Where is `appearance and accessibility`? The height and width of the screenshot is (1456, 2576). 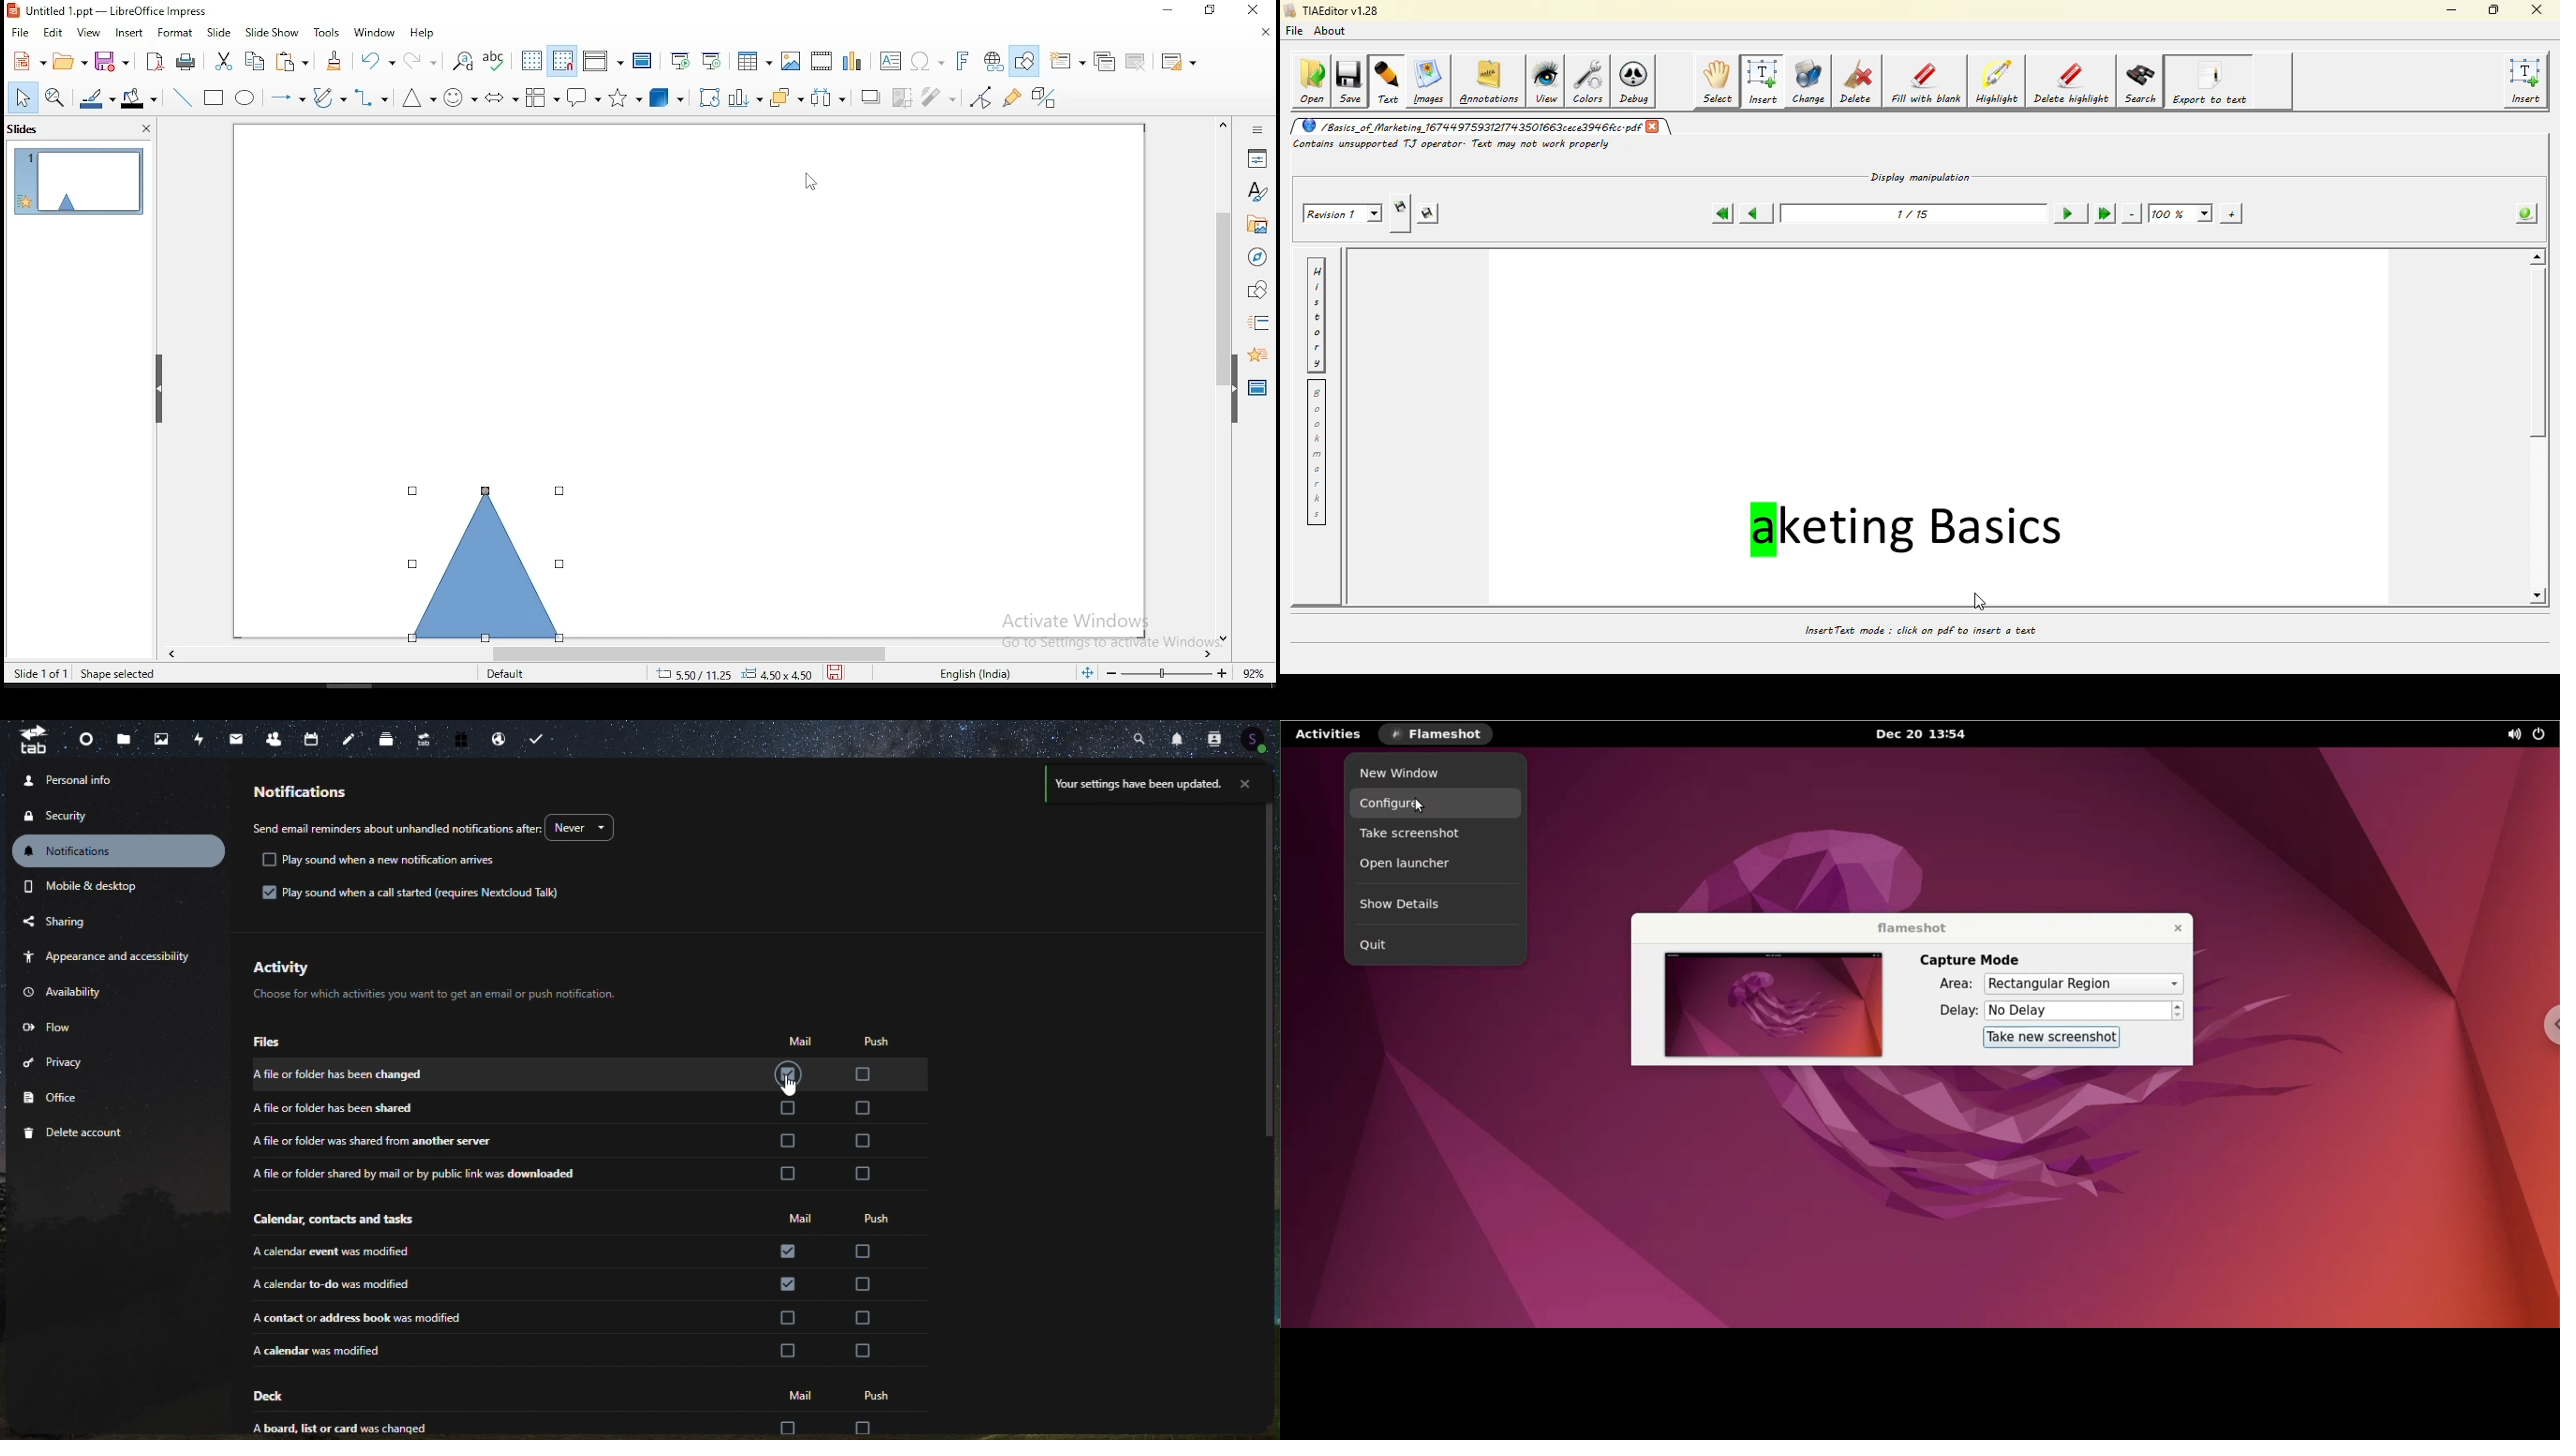
appearance and accessibility is located at coordinates (113, 957).